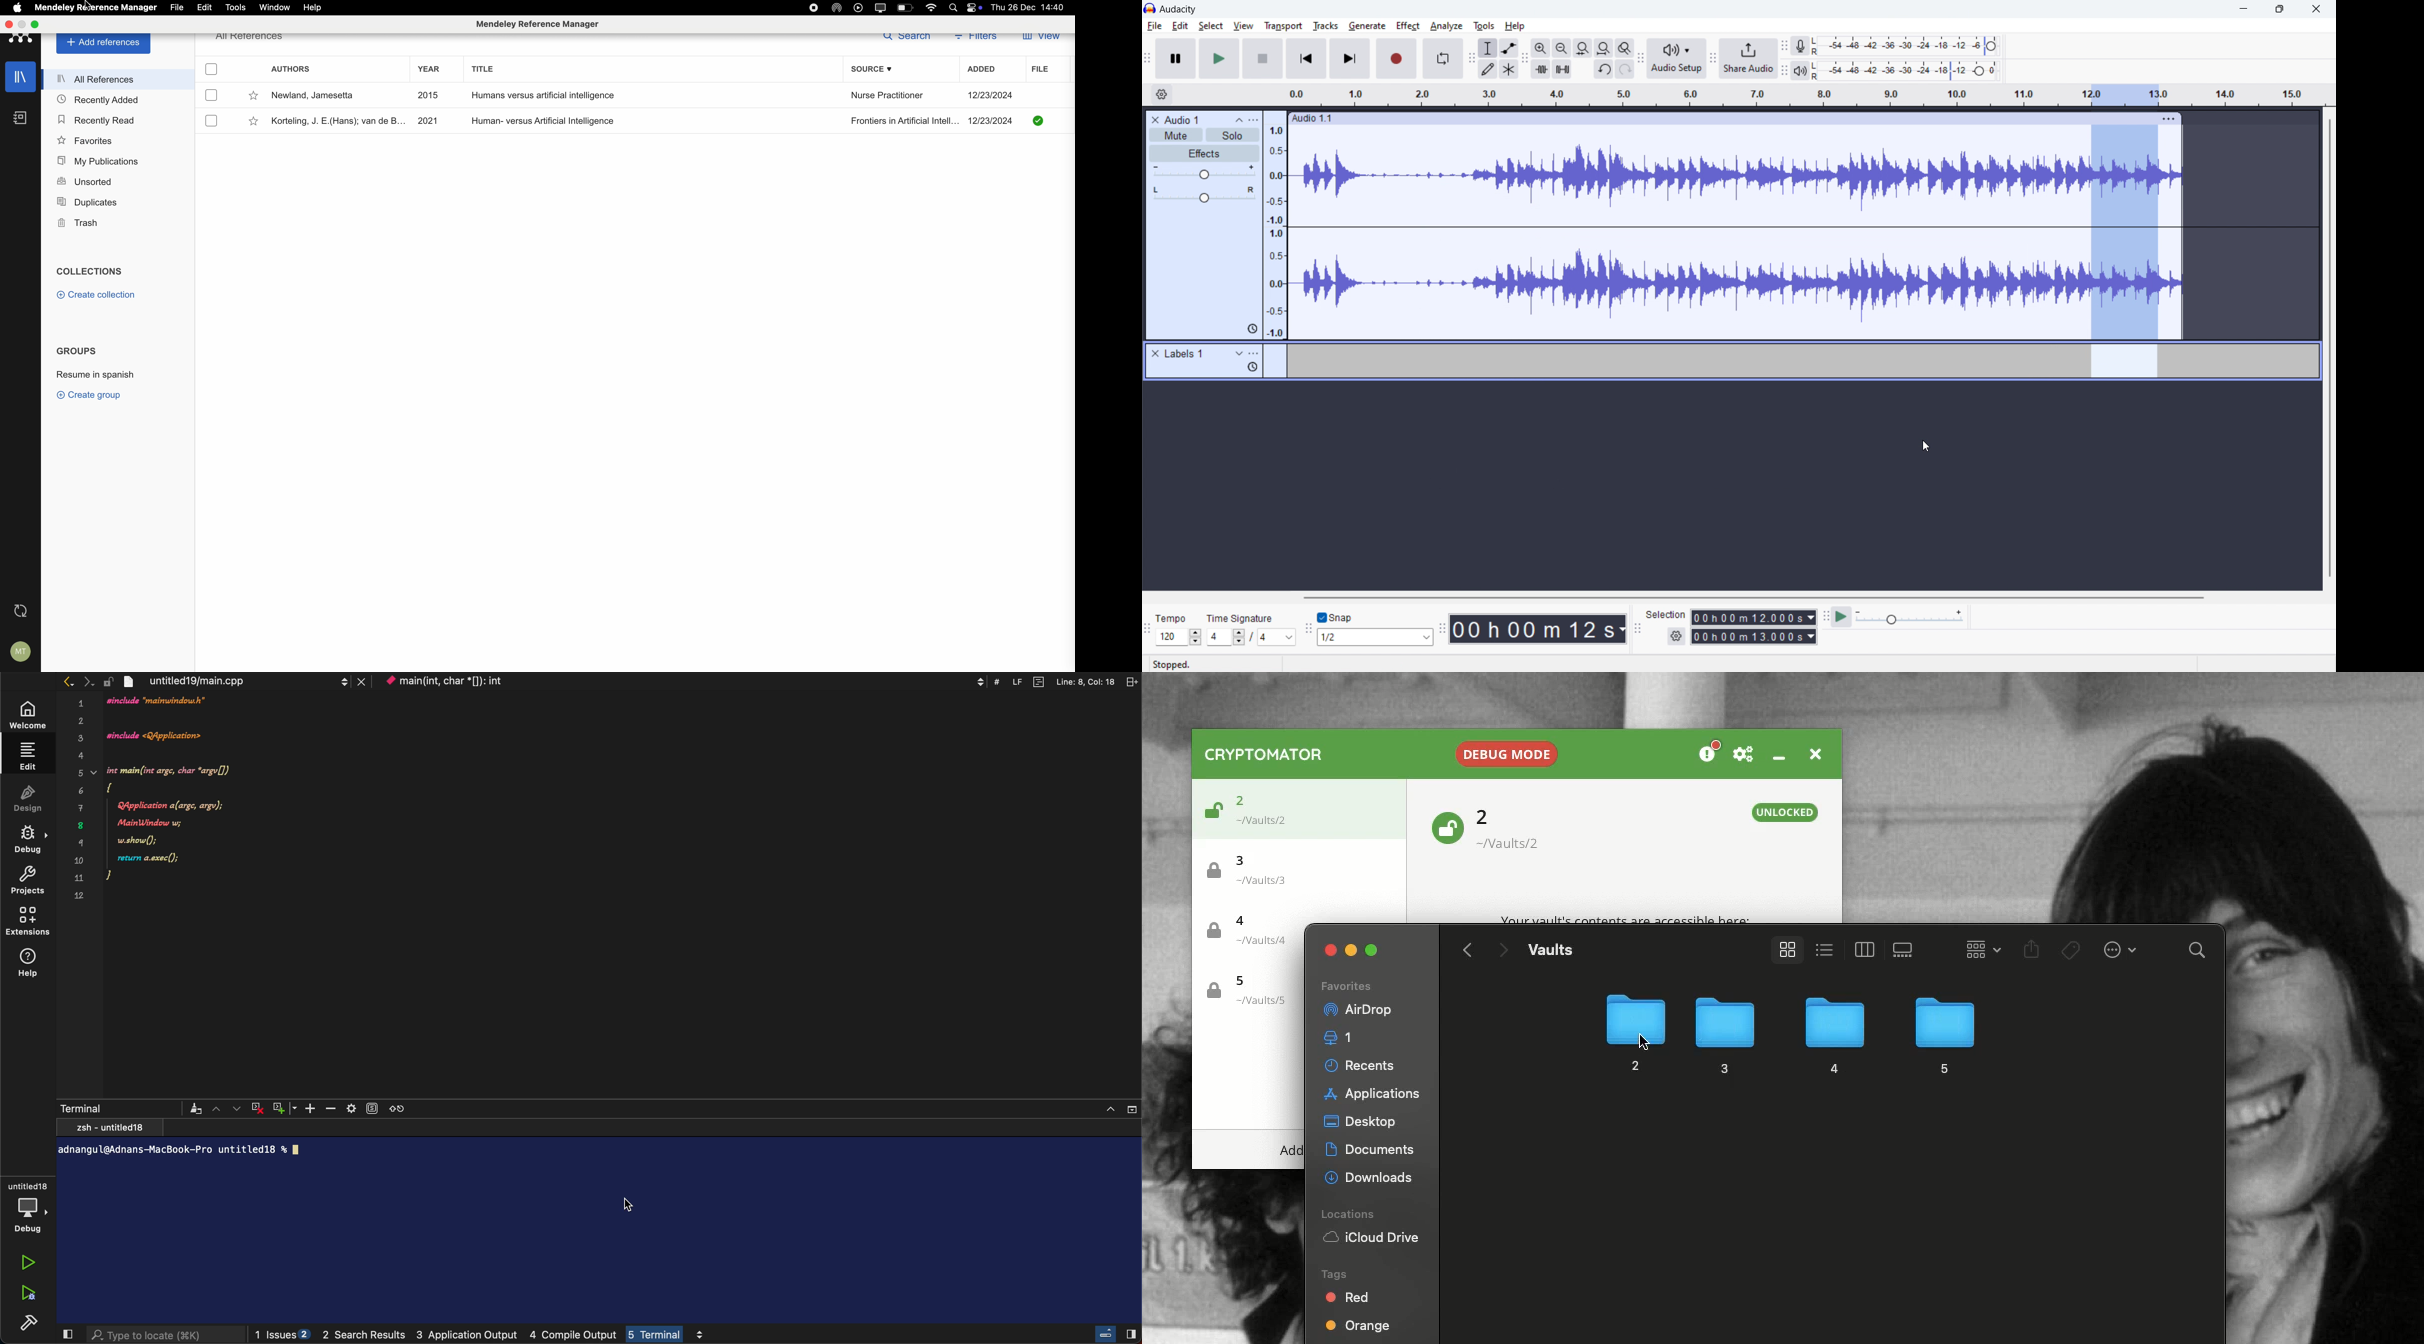  Describe the element at coordinates (92, 271) in the screenshot. I see `collections` at that location.